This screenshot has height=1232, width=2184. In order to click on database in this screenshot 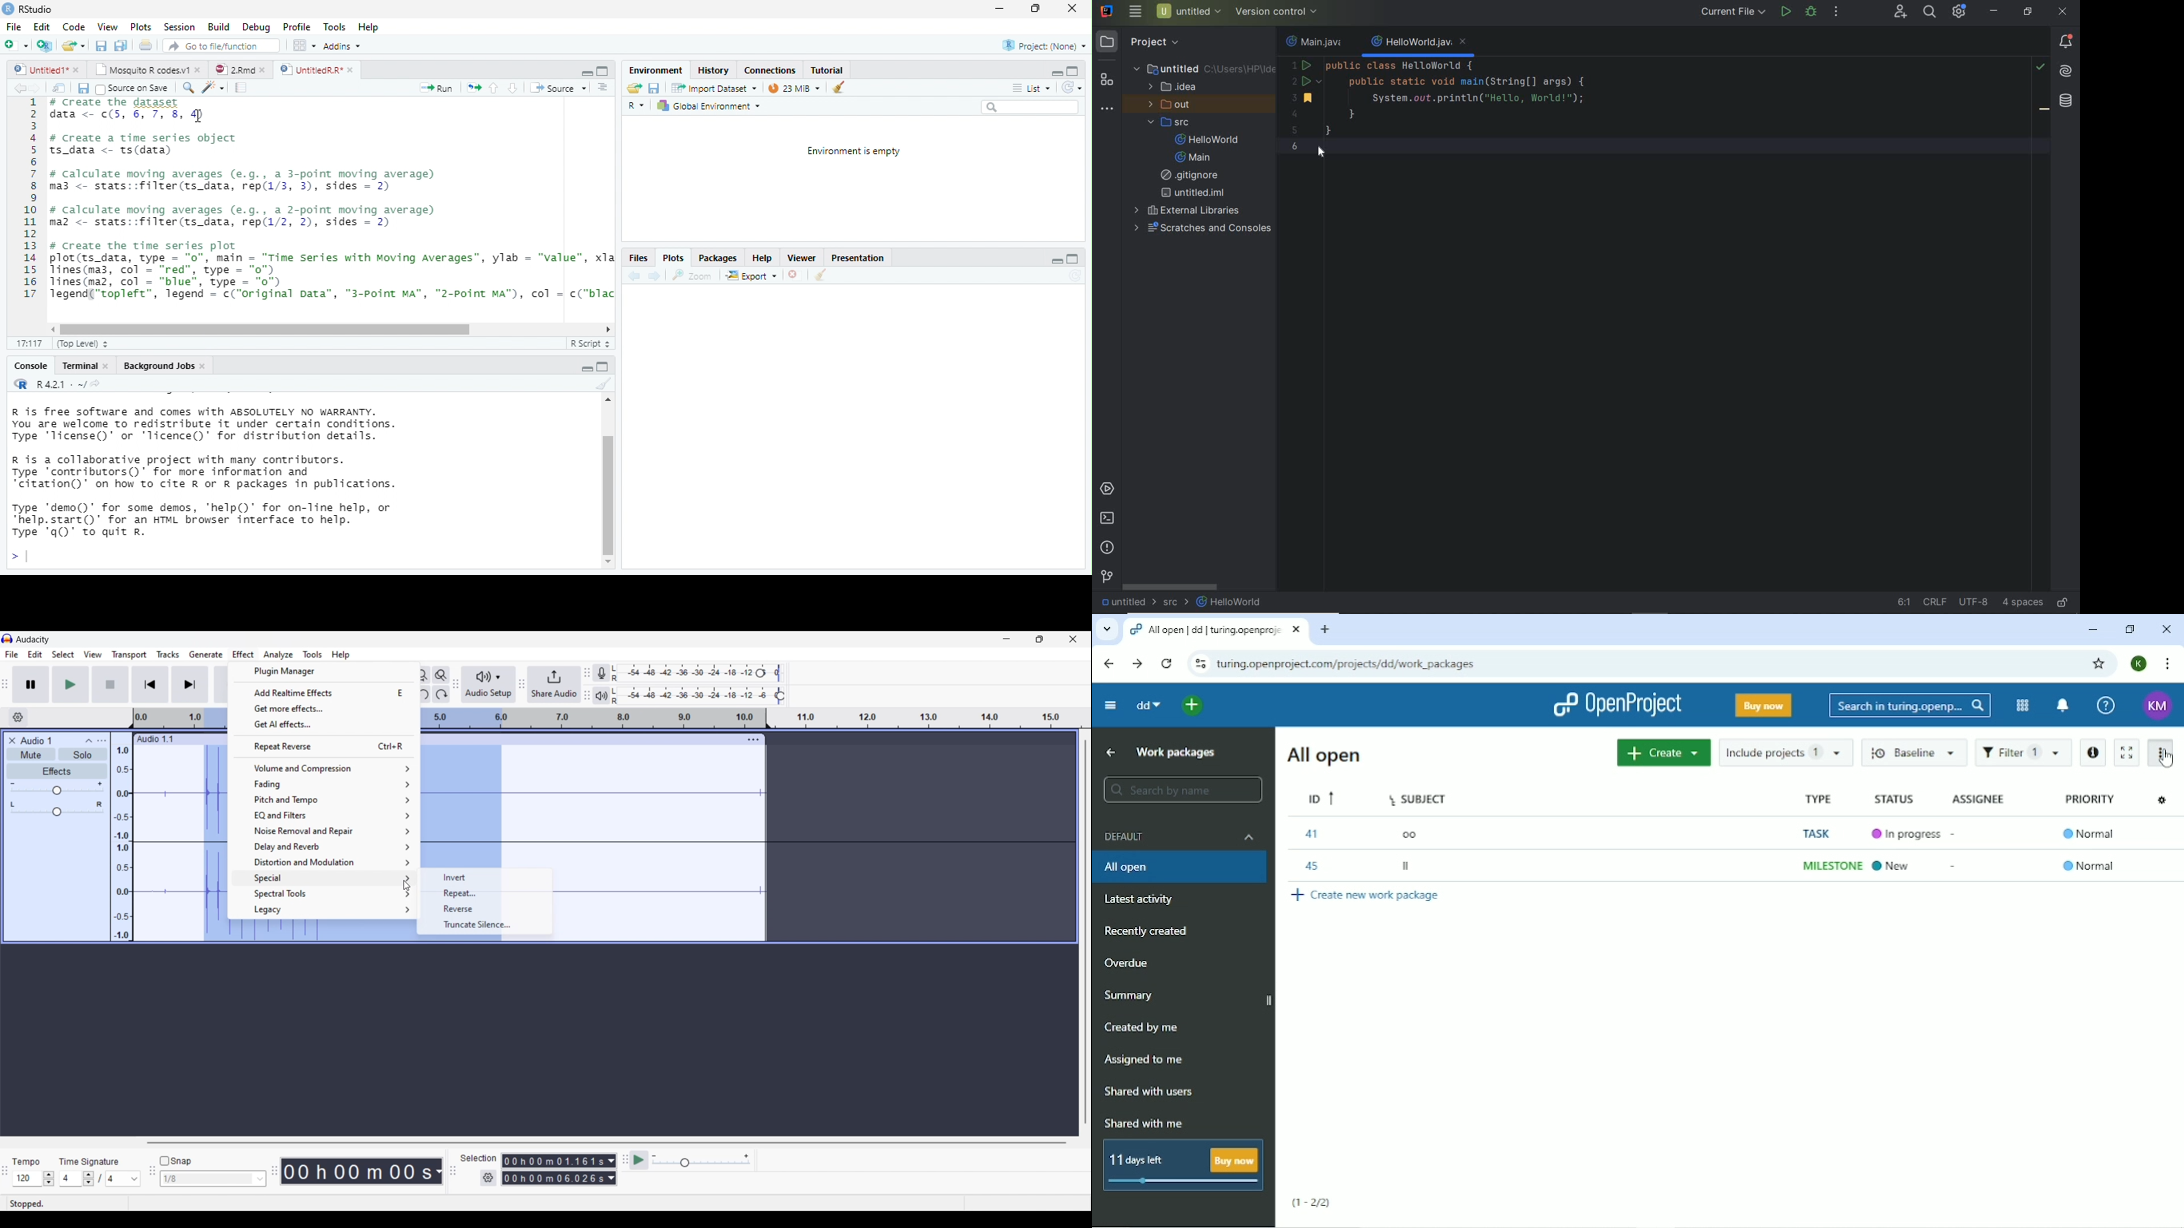, I will do `click(2066, 102)`.